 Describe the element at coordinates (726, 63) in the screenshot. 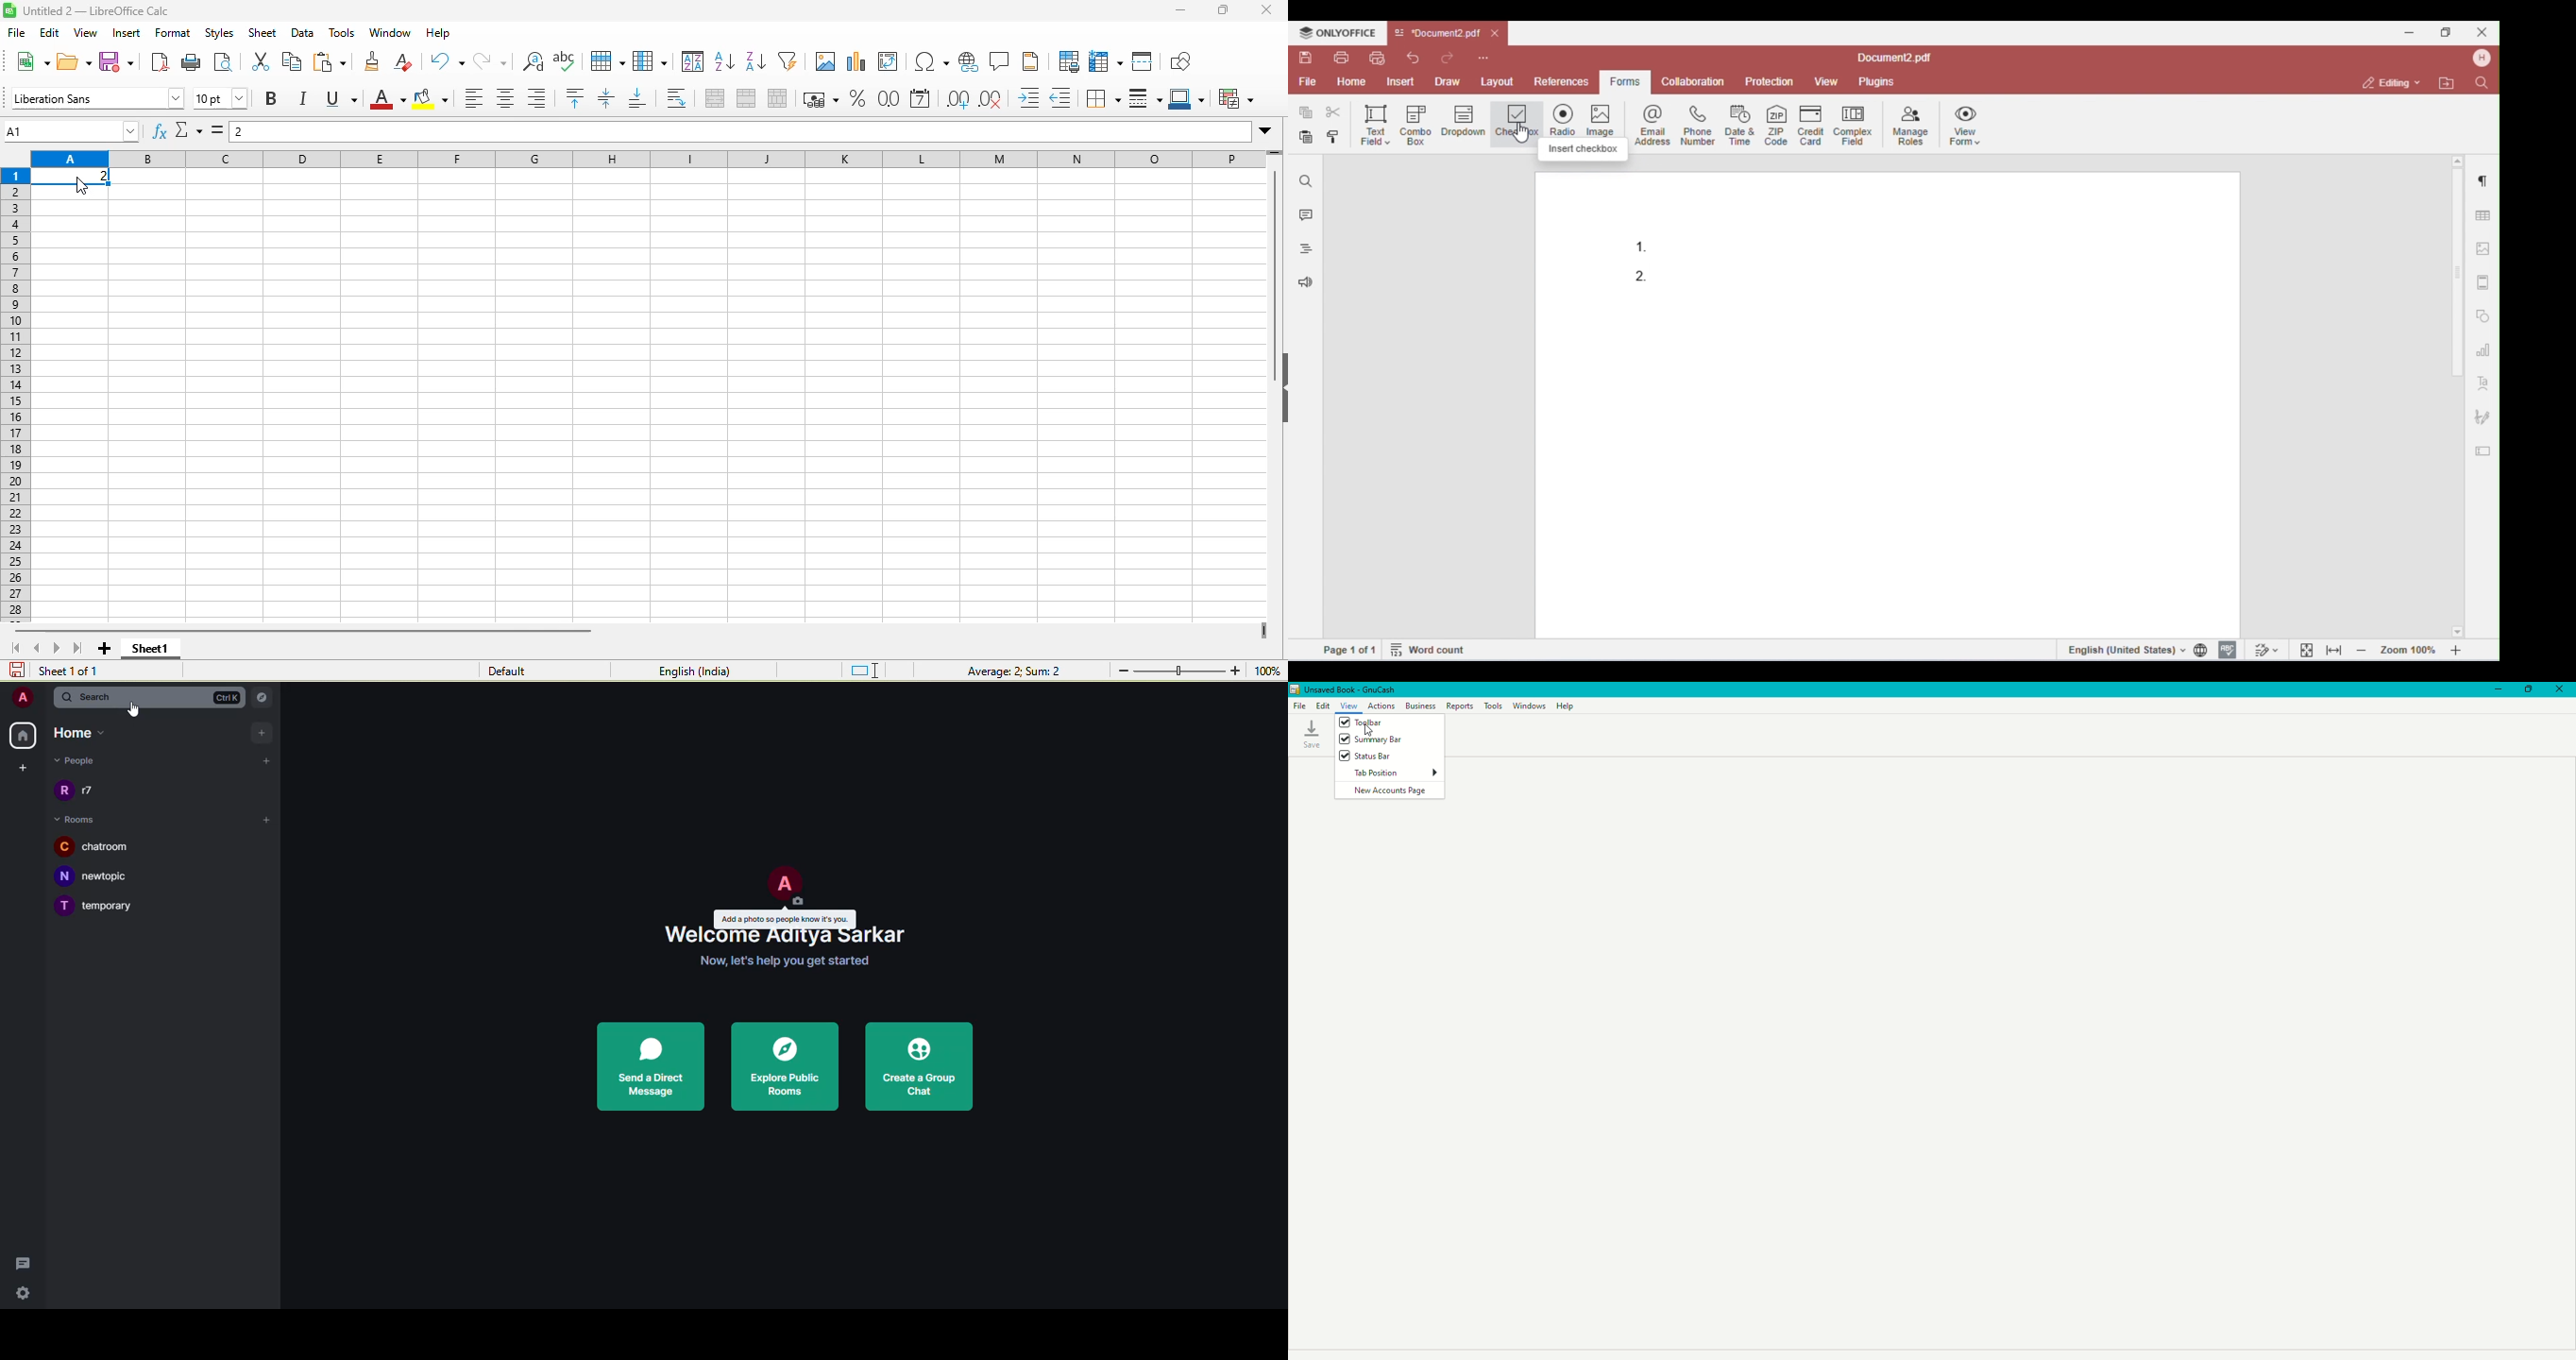

I see `sort ascending` at that location.